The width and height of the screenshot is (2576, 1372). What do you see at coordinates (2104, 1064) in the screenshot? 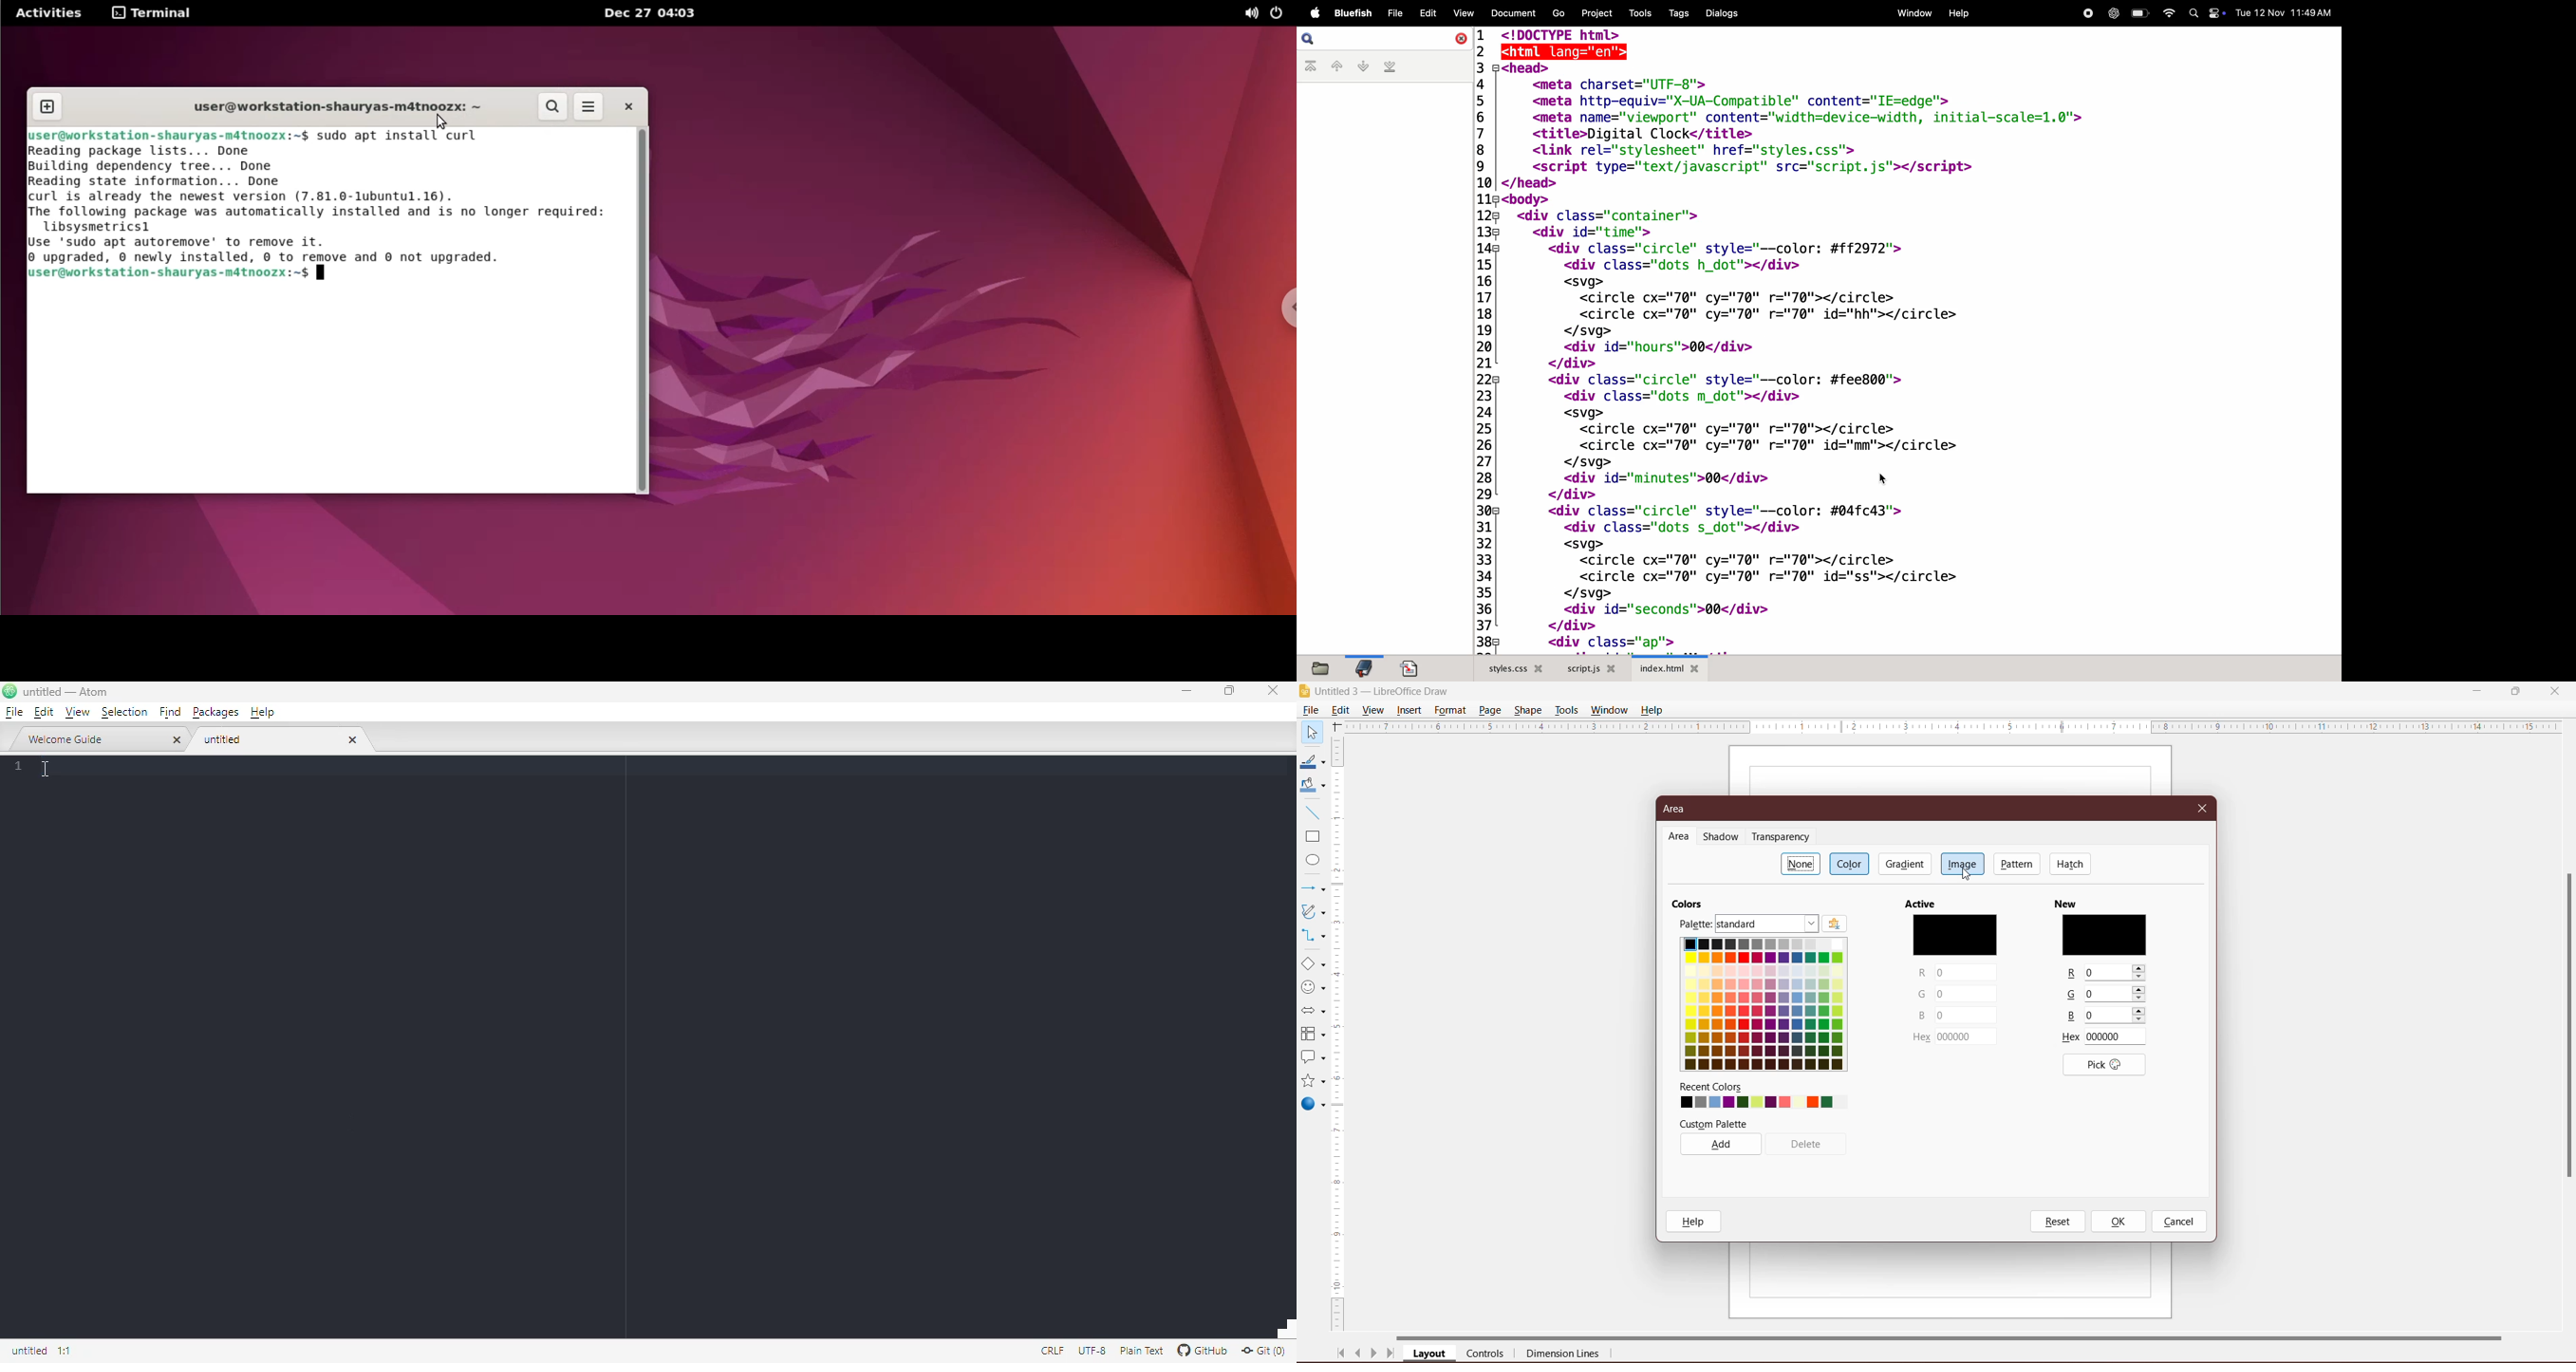
I see `Pick` at bounding box center [2104, 1064].